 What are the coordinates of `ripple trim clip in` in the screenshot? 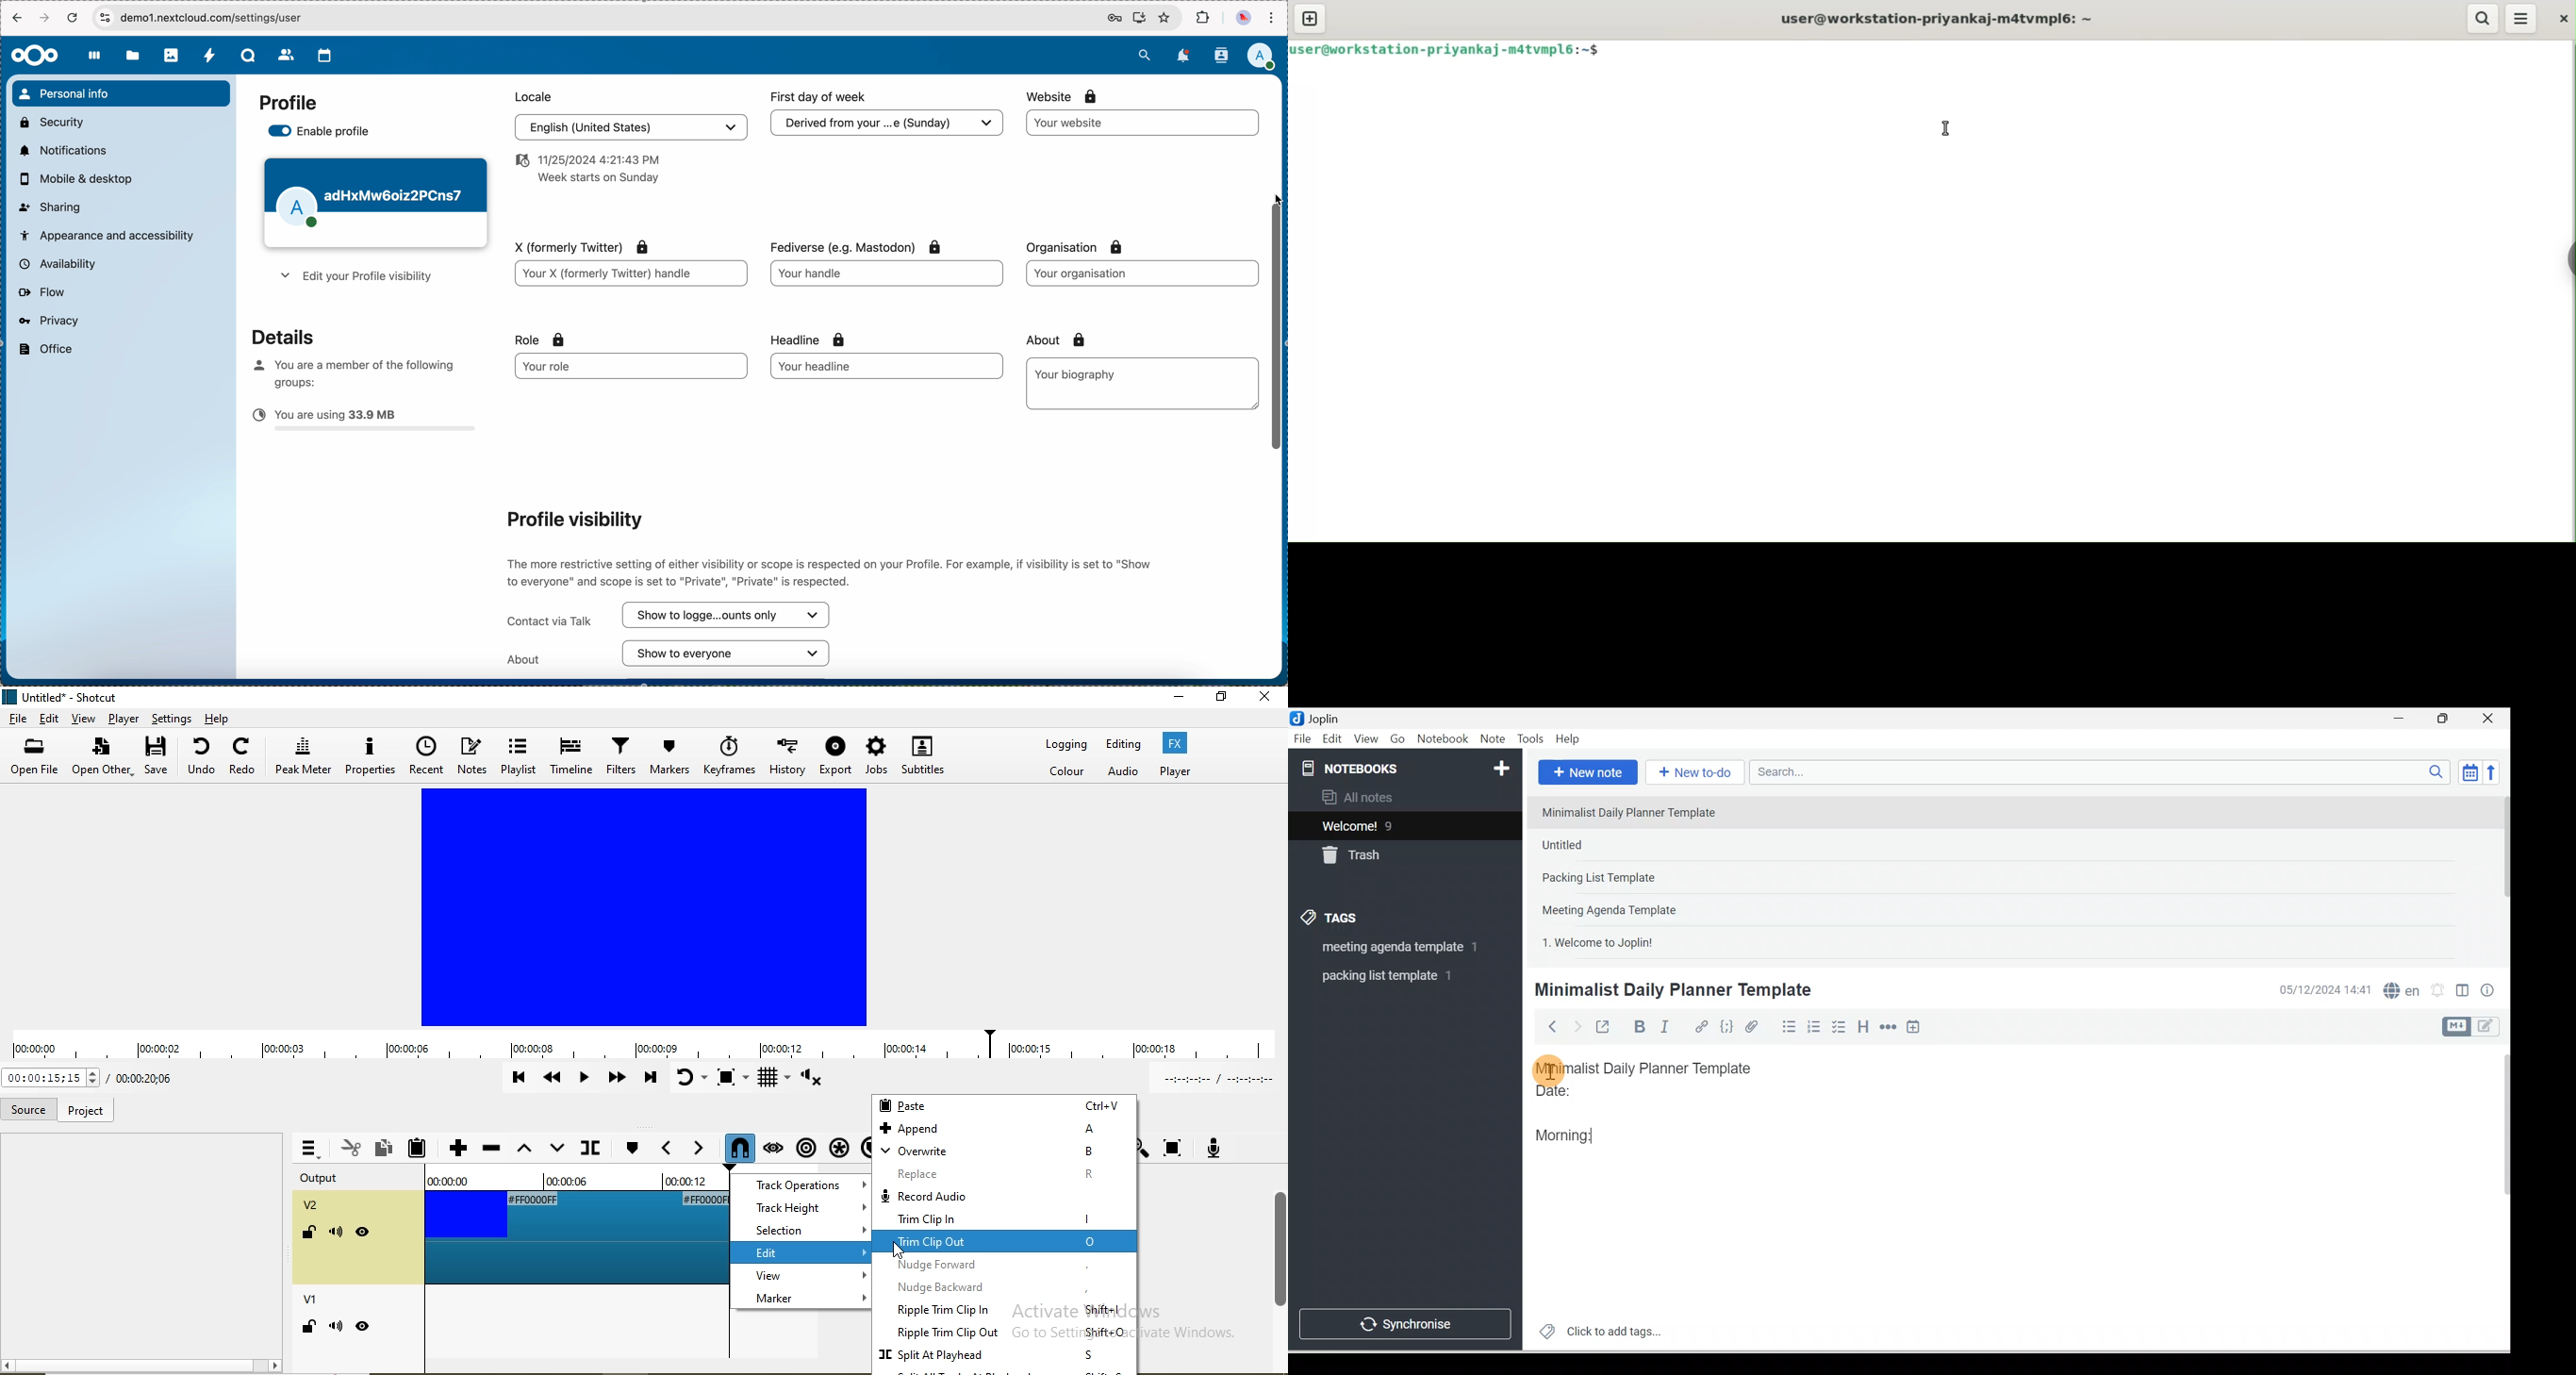 It's located at (1008, 1311).